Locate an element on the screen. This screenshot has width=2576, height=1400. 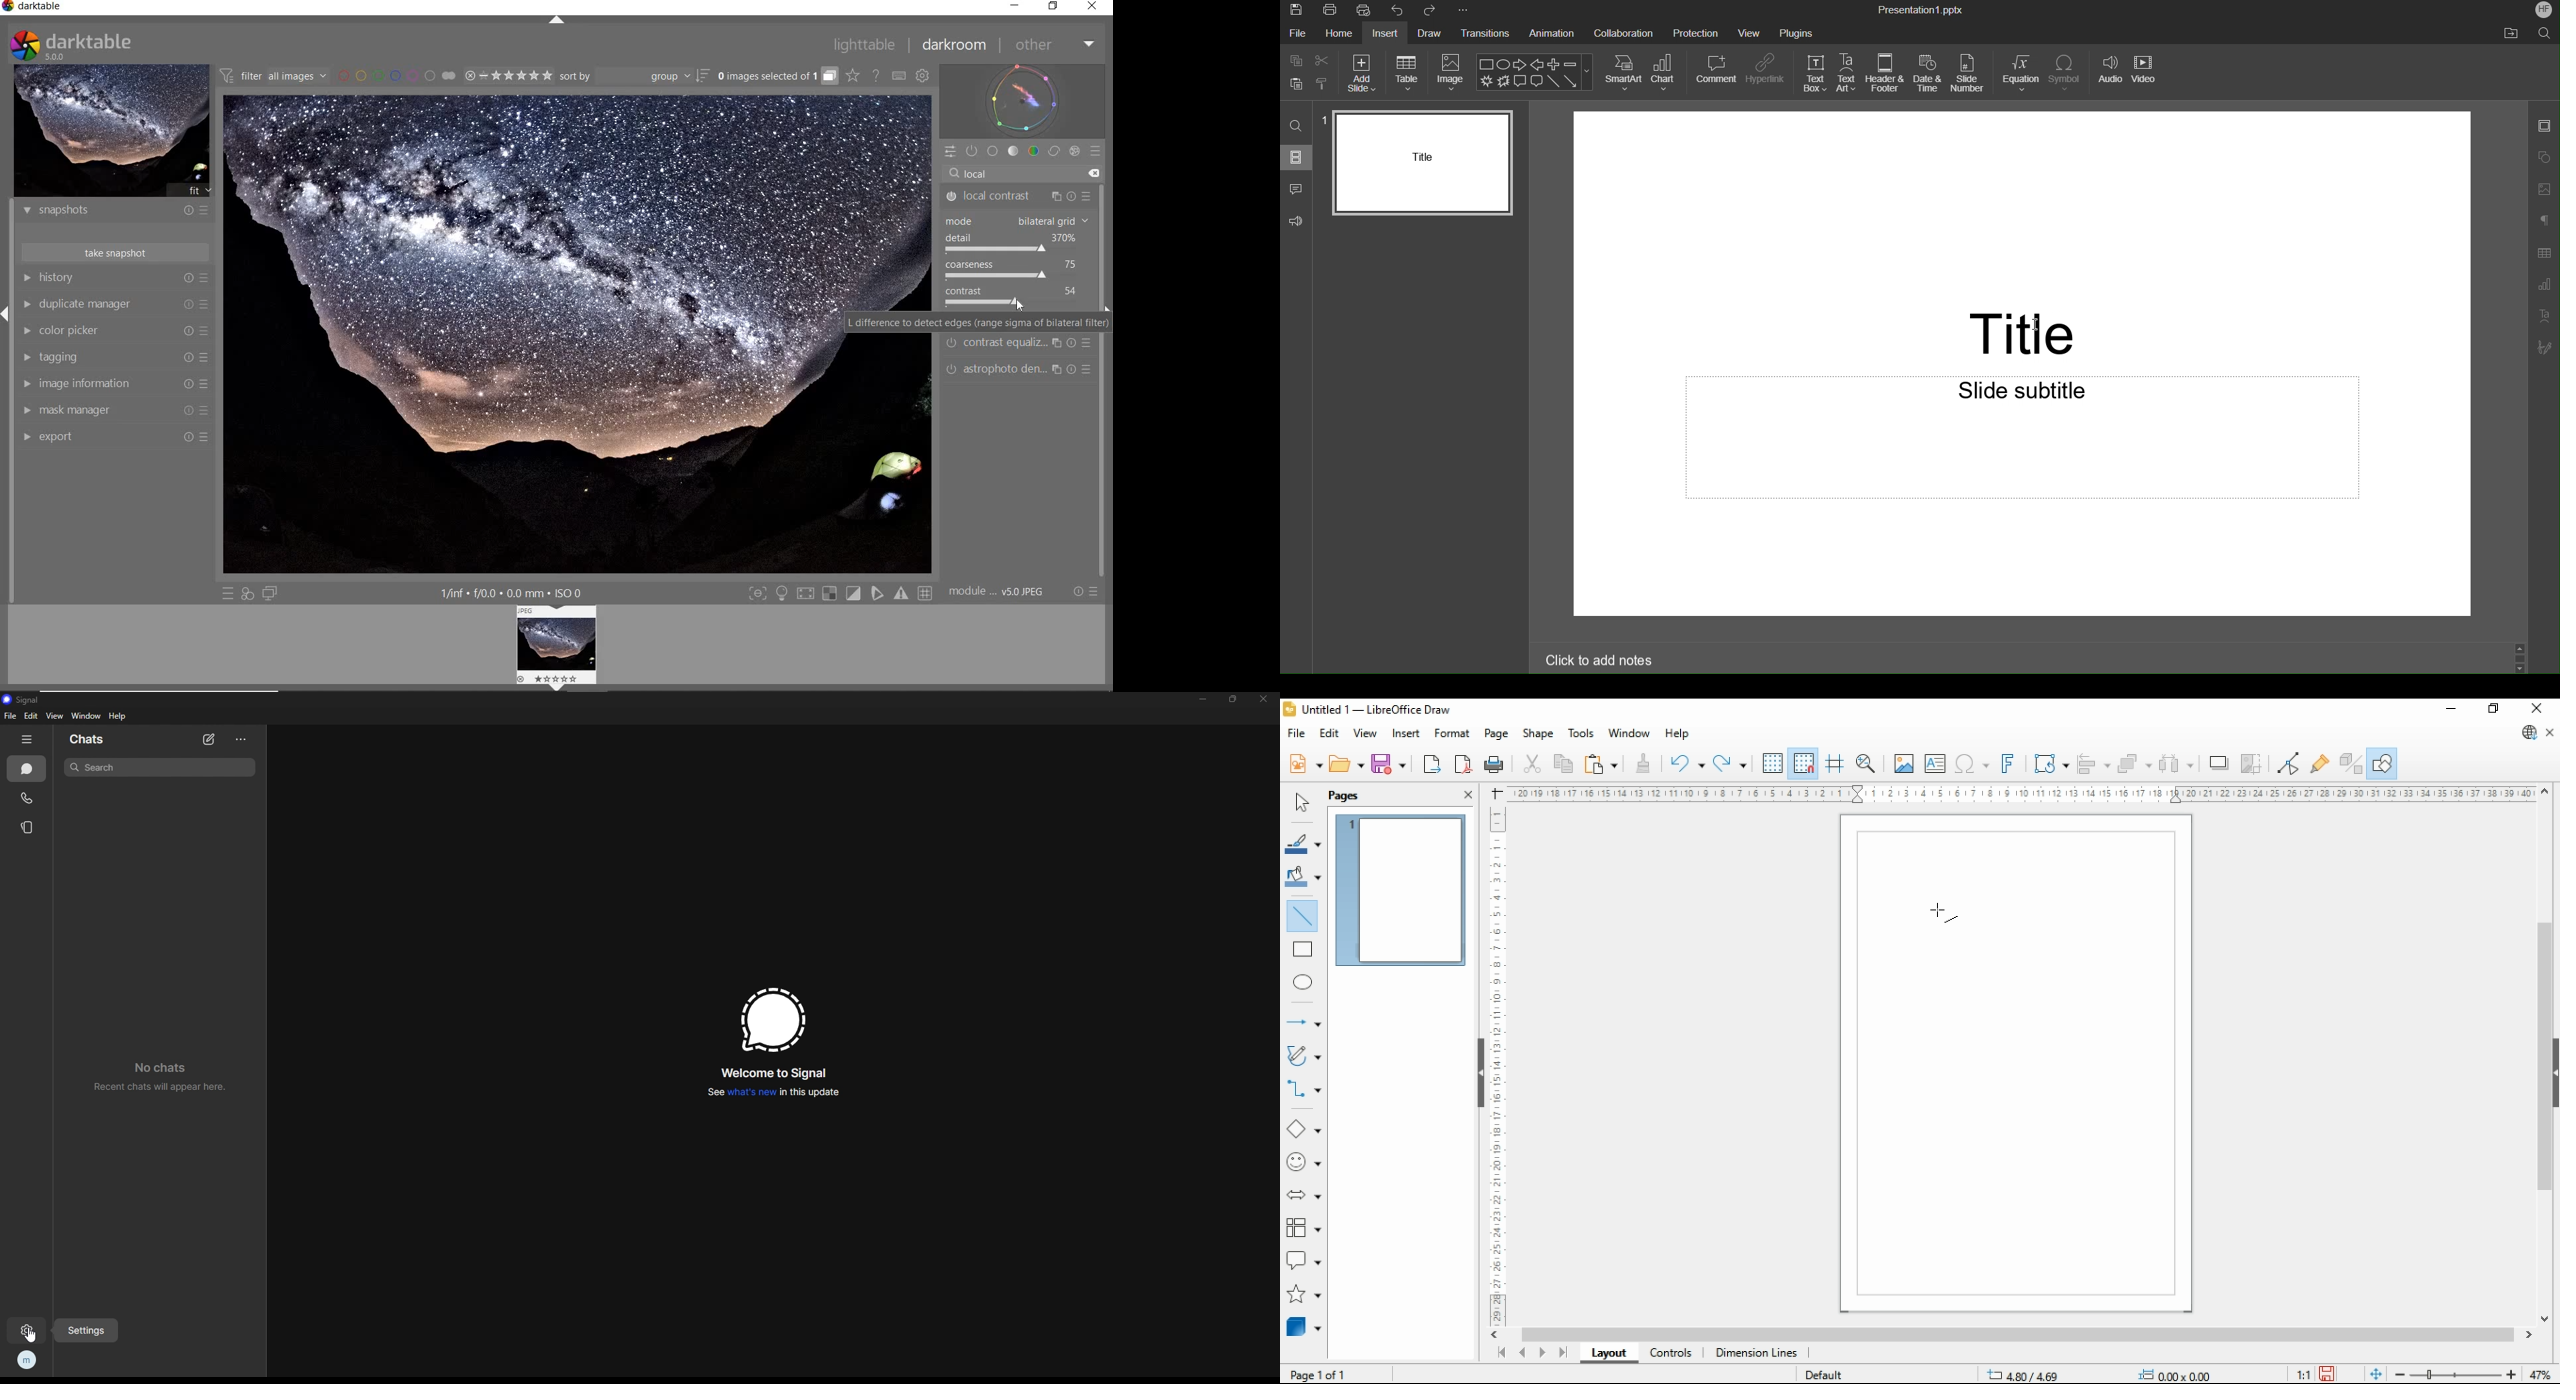
Switched off is located at coordinates (952, 344).